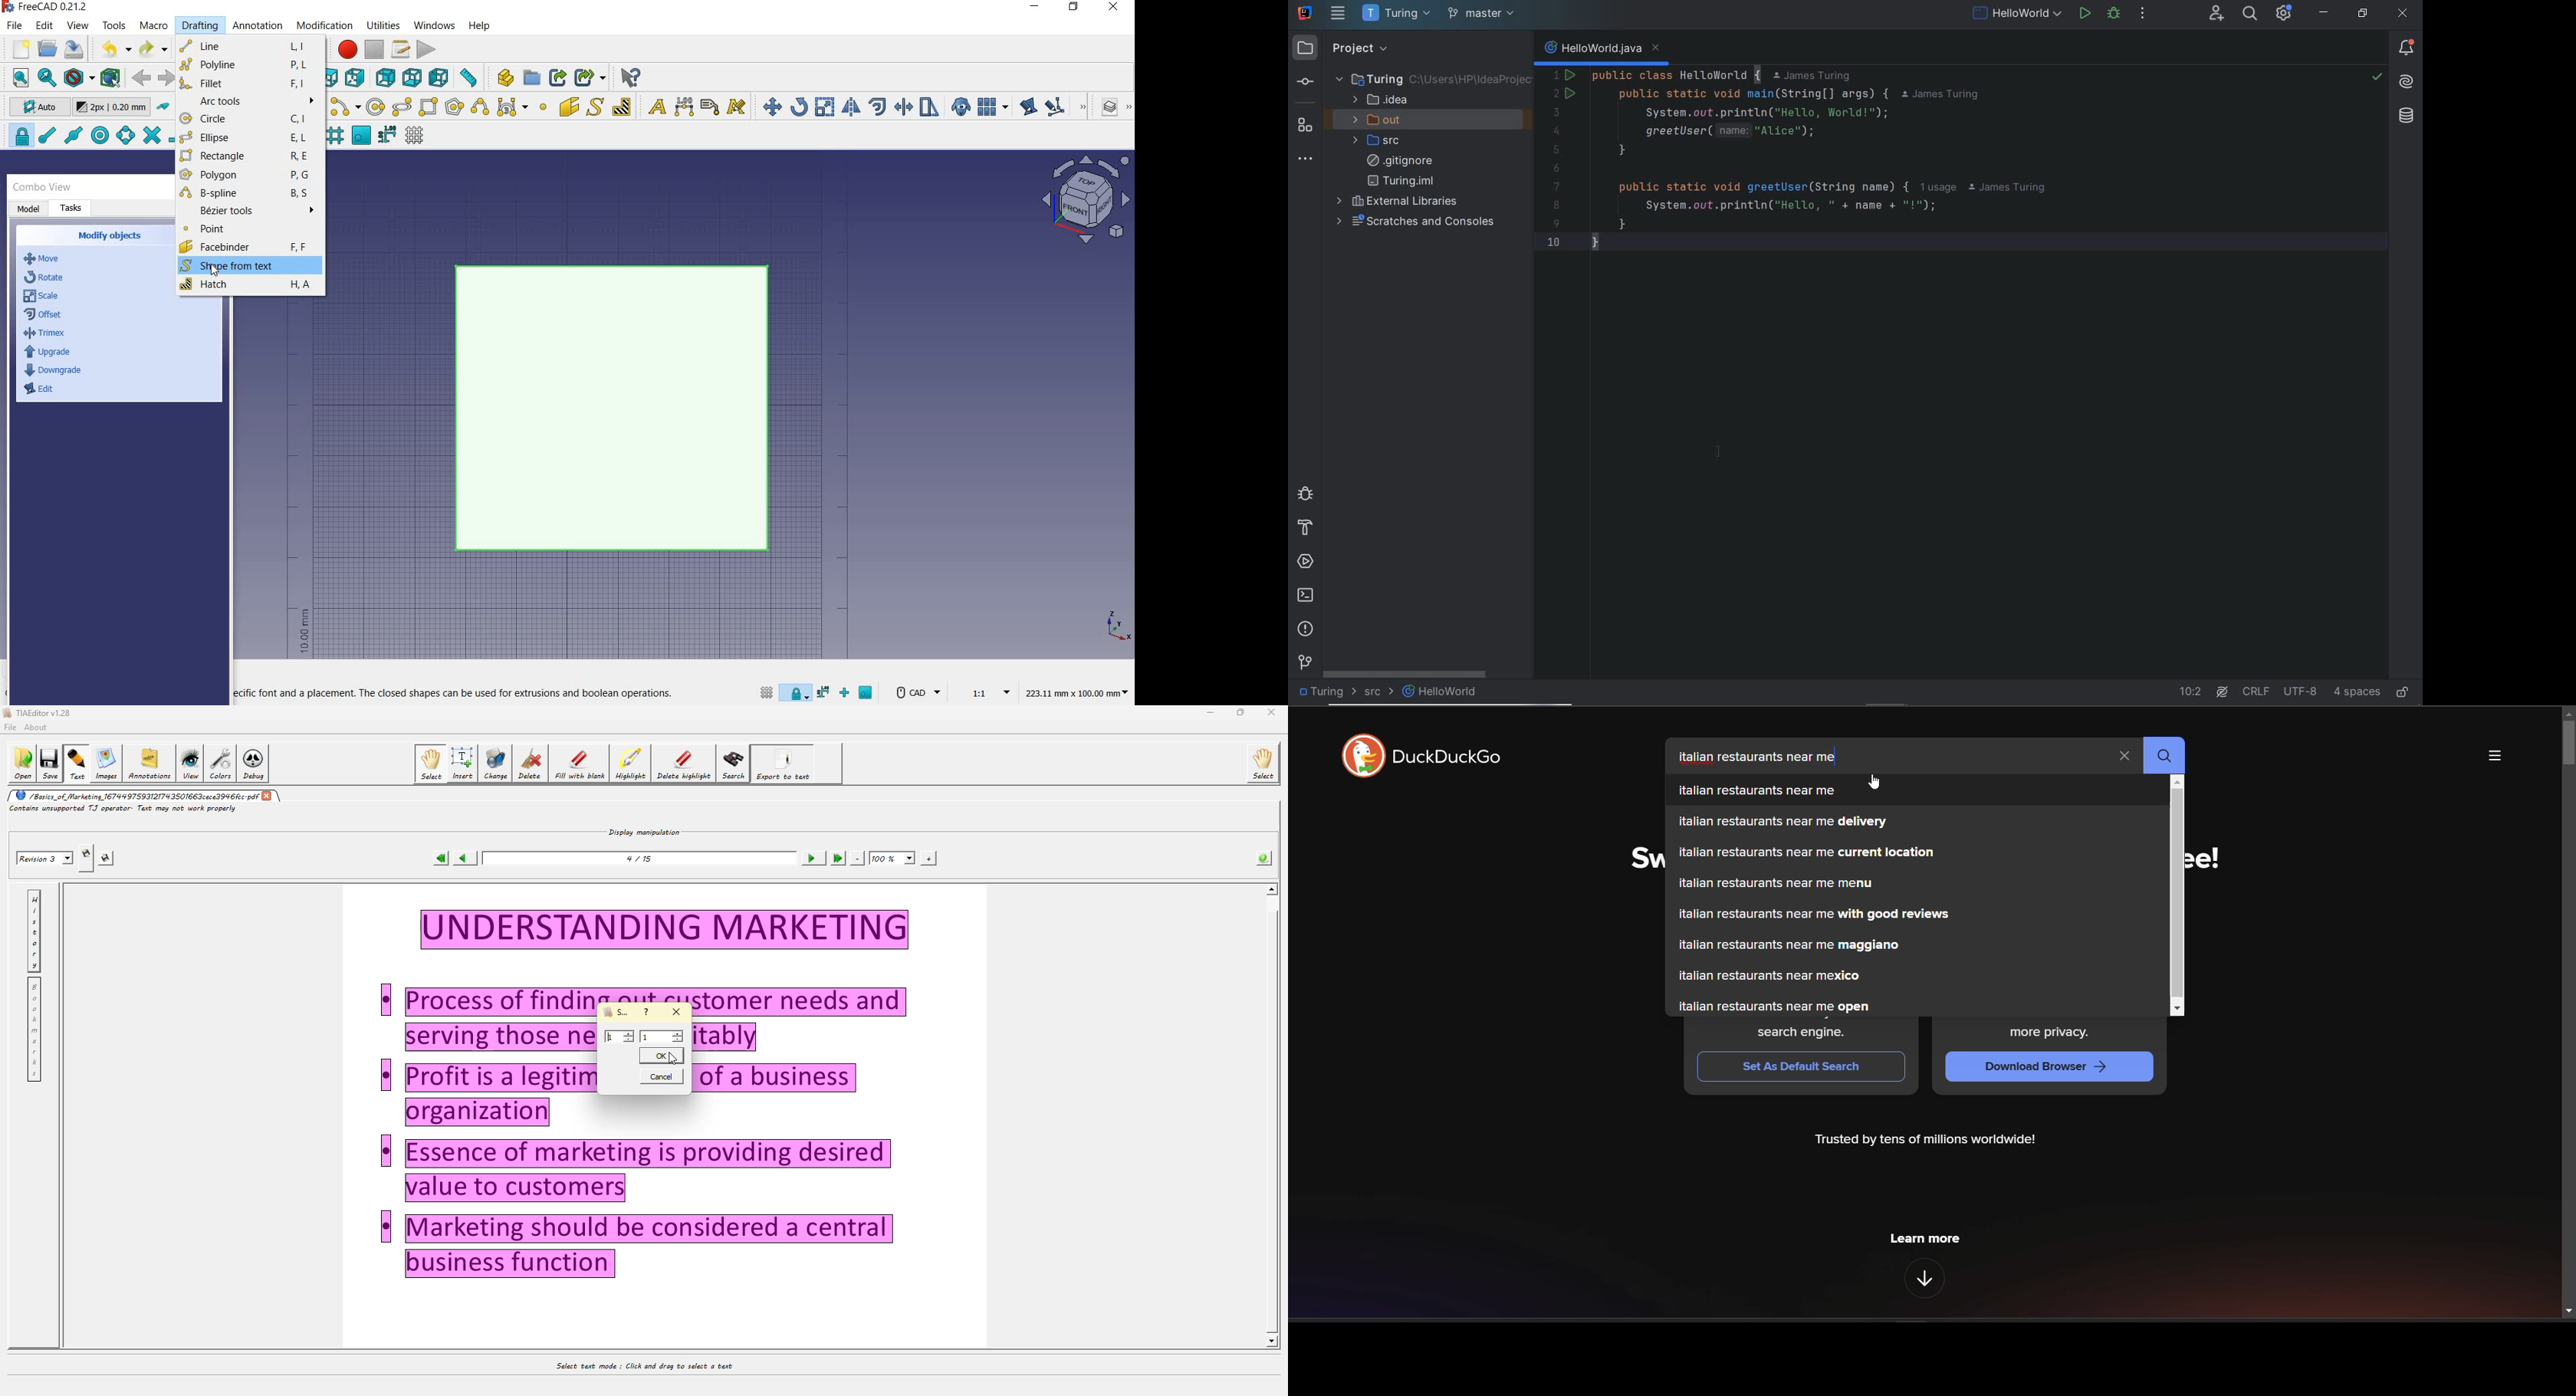 This screenshot has height=1400, width=2576. Describe the element at coordinates (248, 177) in the screenshot. I see `polygon` at that location.